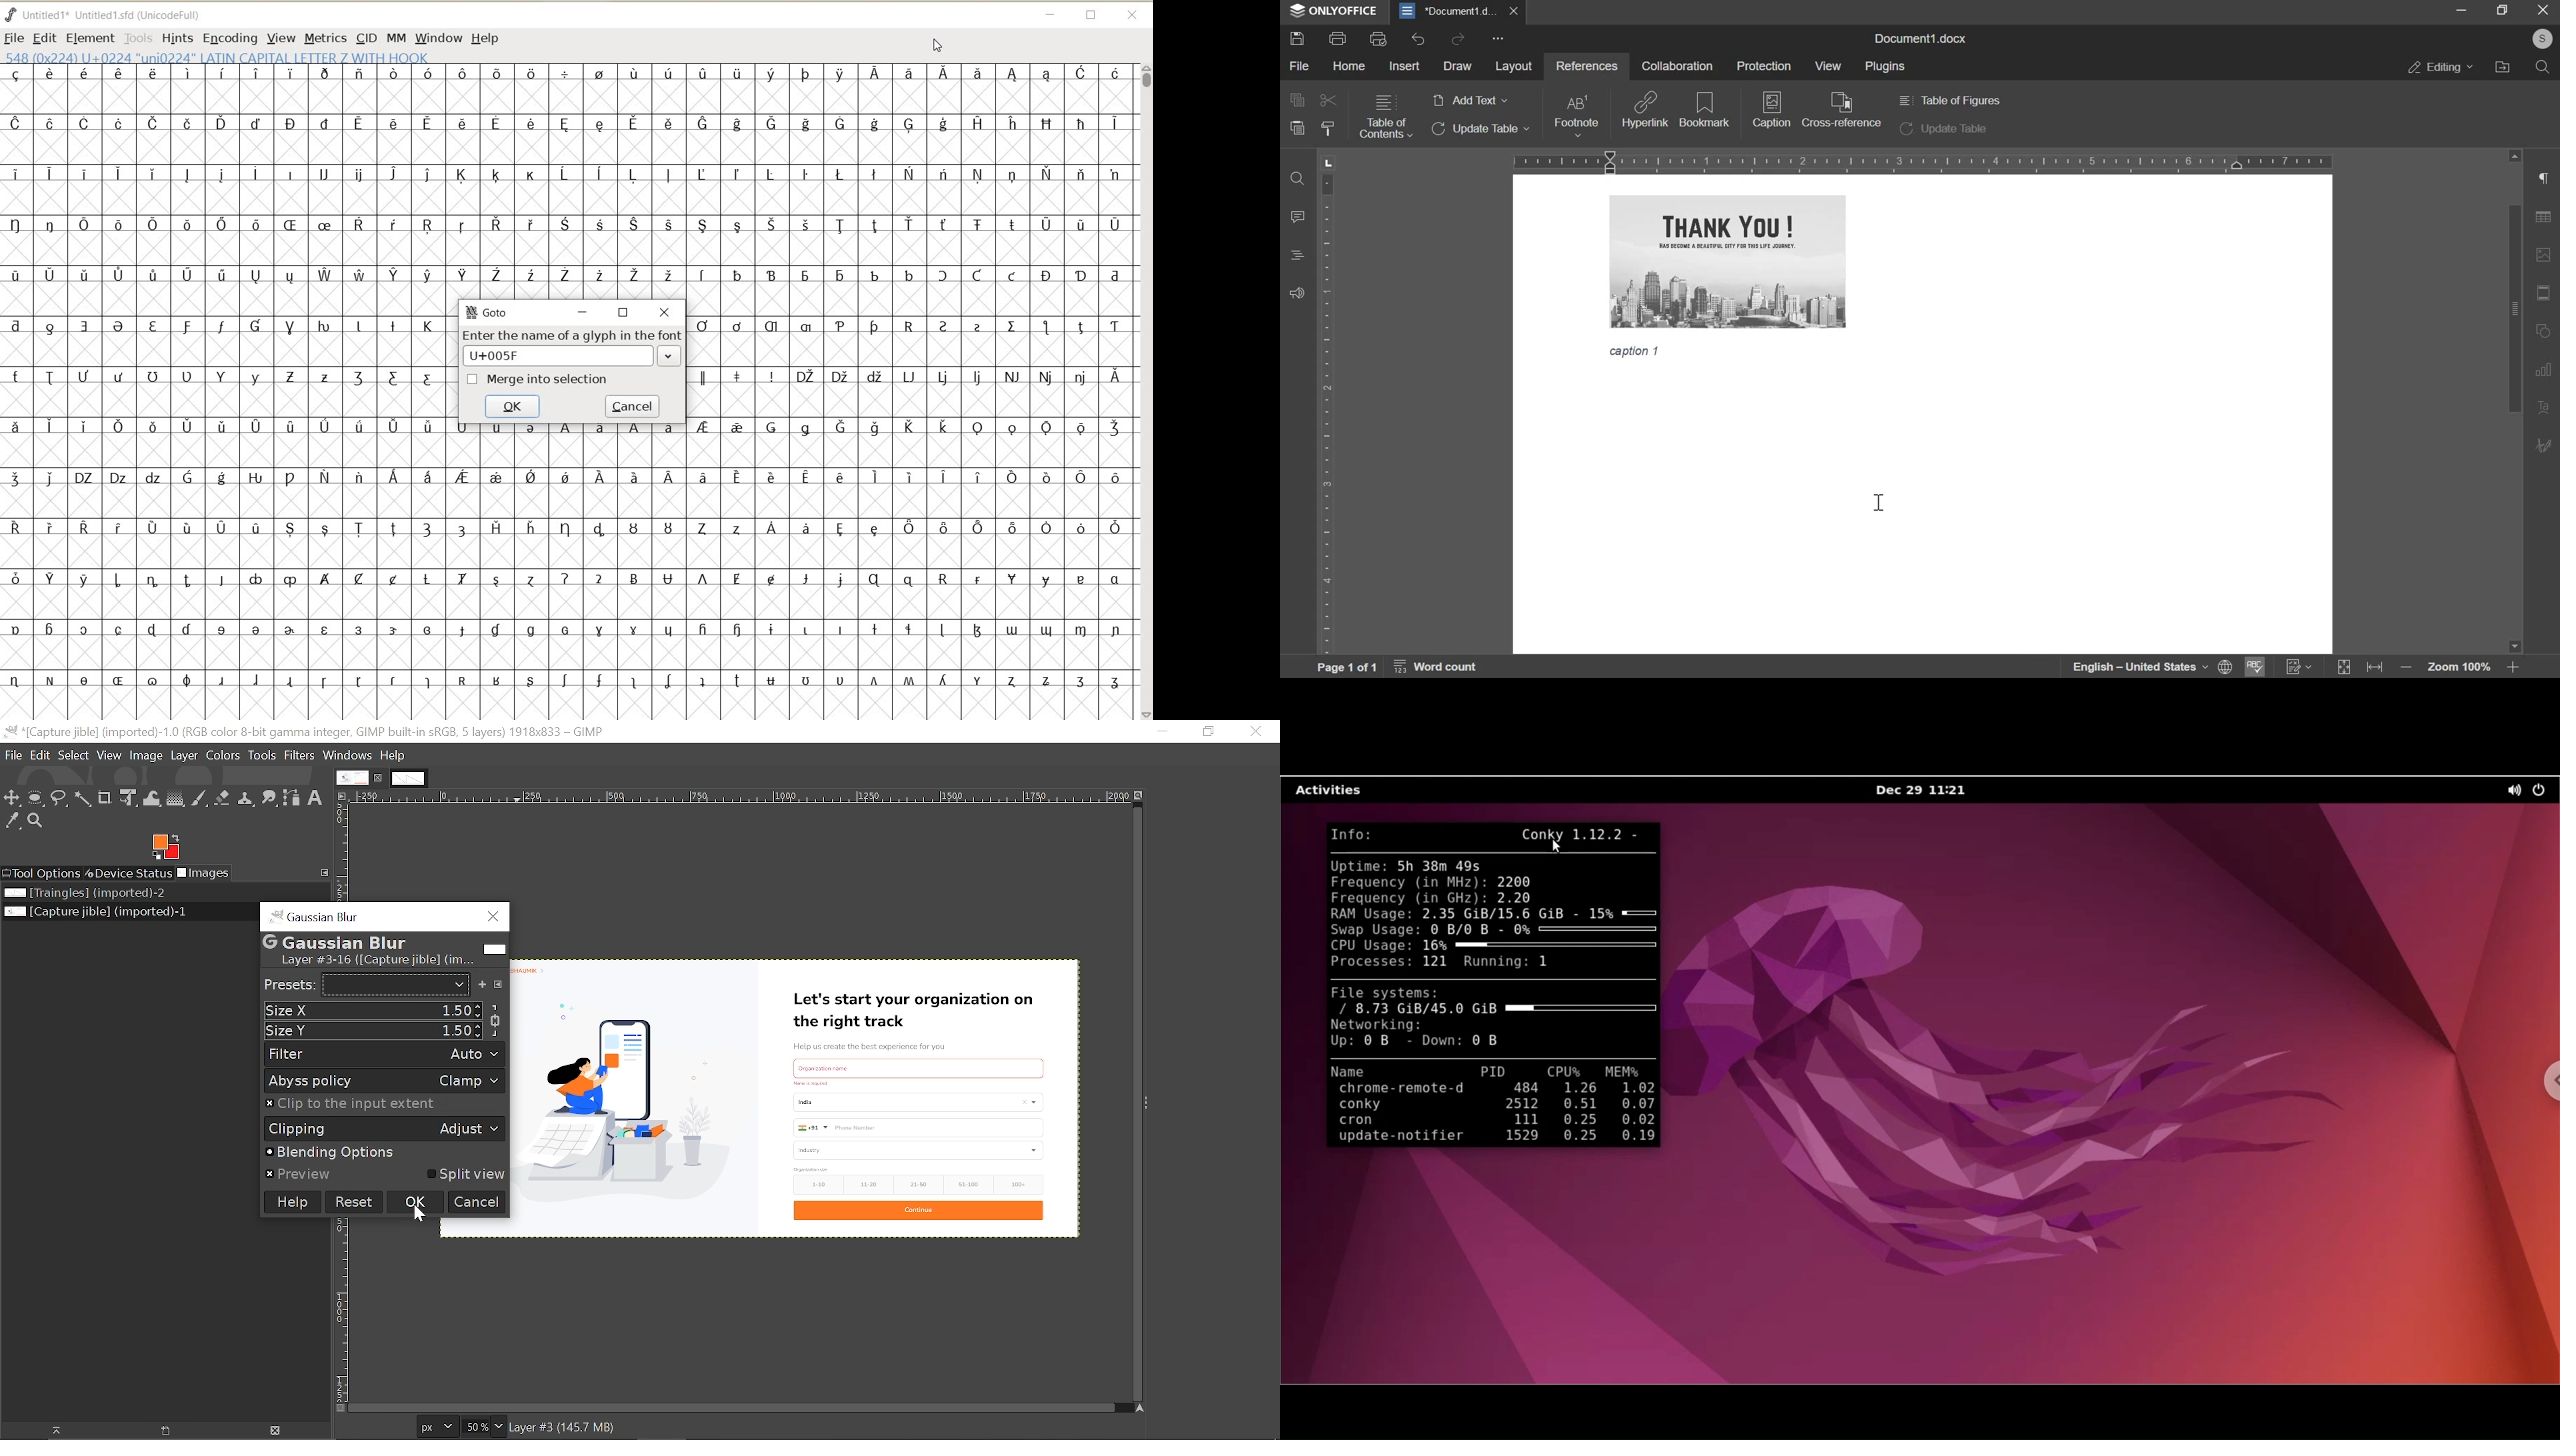 This screenshot has width=2576, height=1456. I want to click on GoTo, so click(488, 312).